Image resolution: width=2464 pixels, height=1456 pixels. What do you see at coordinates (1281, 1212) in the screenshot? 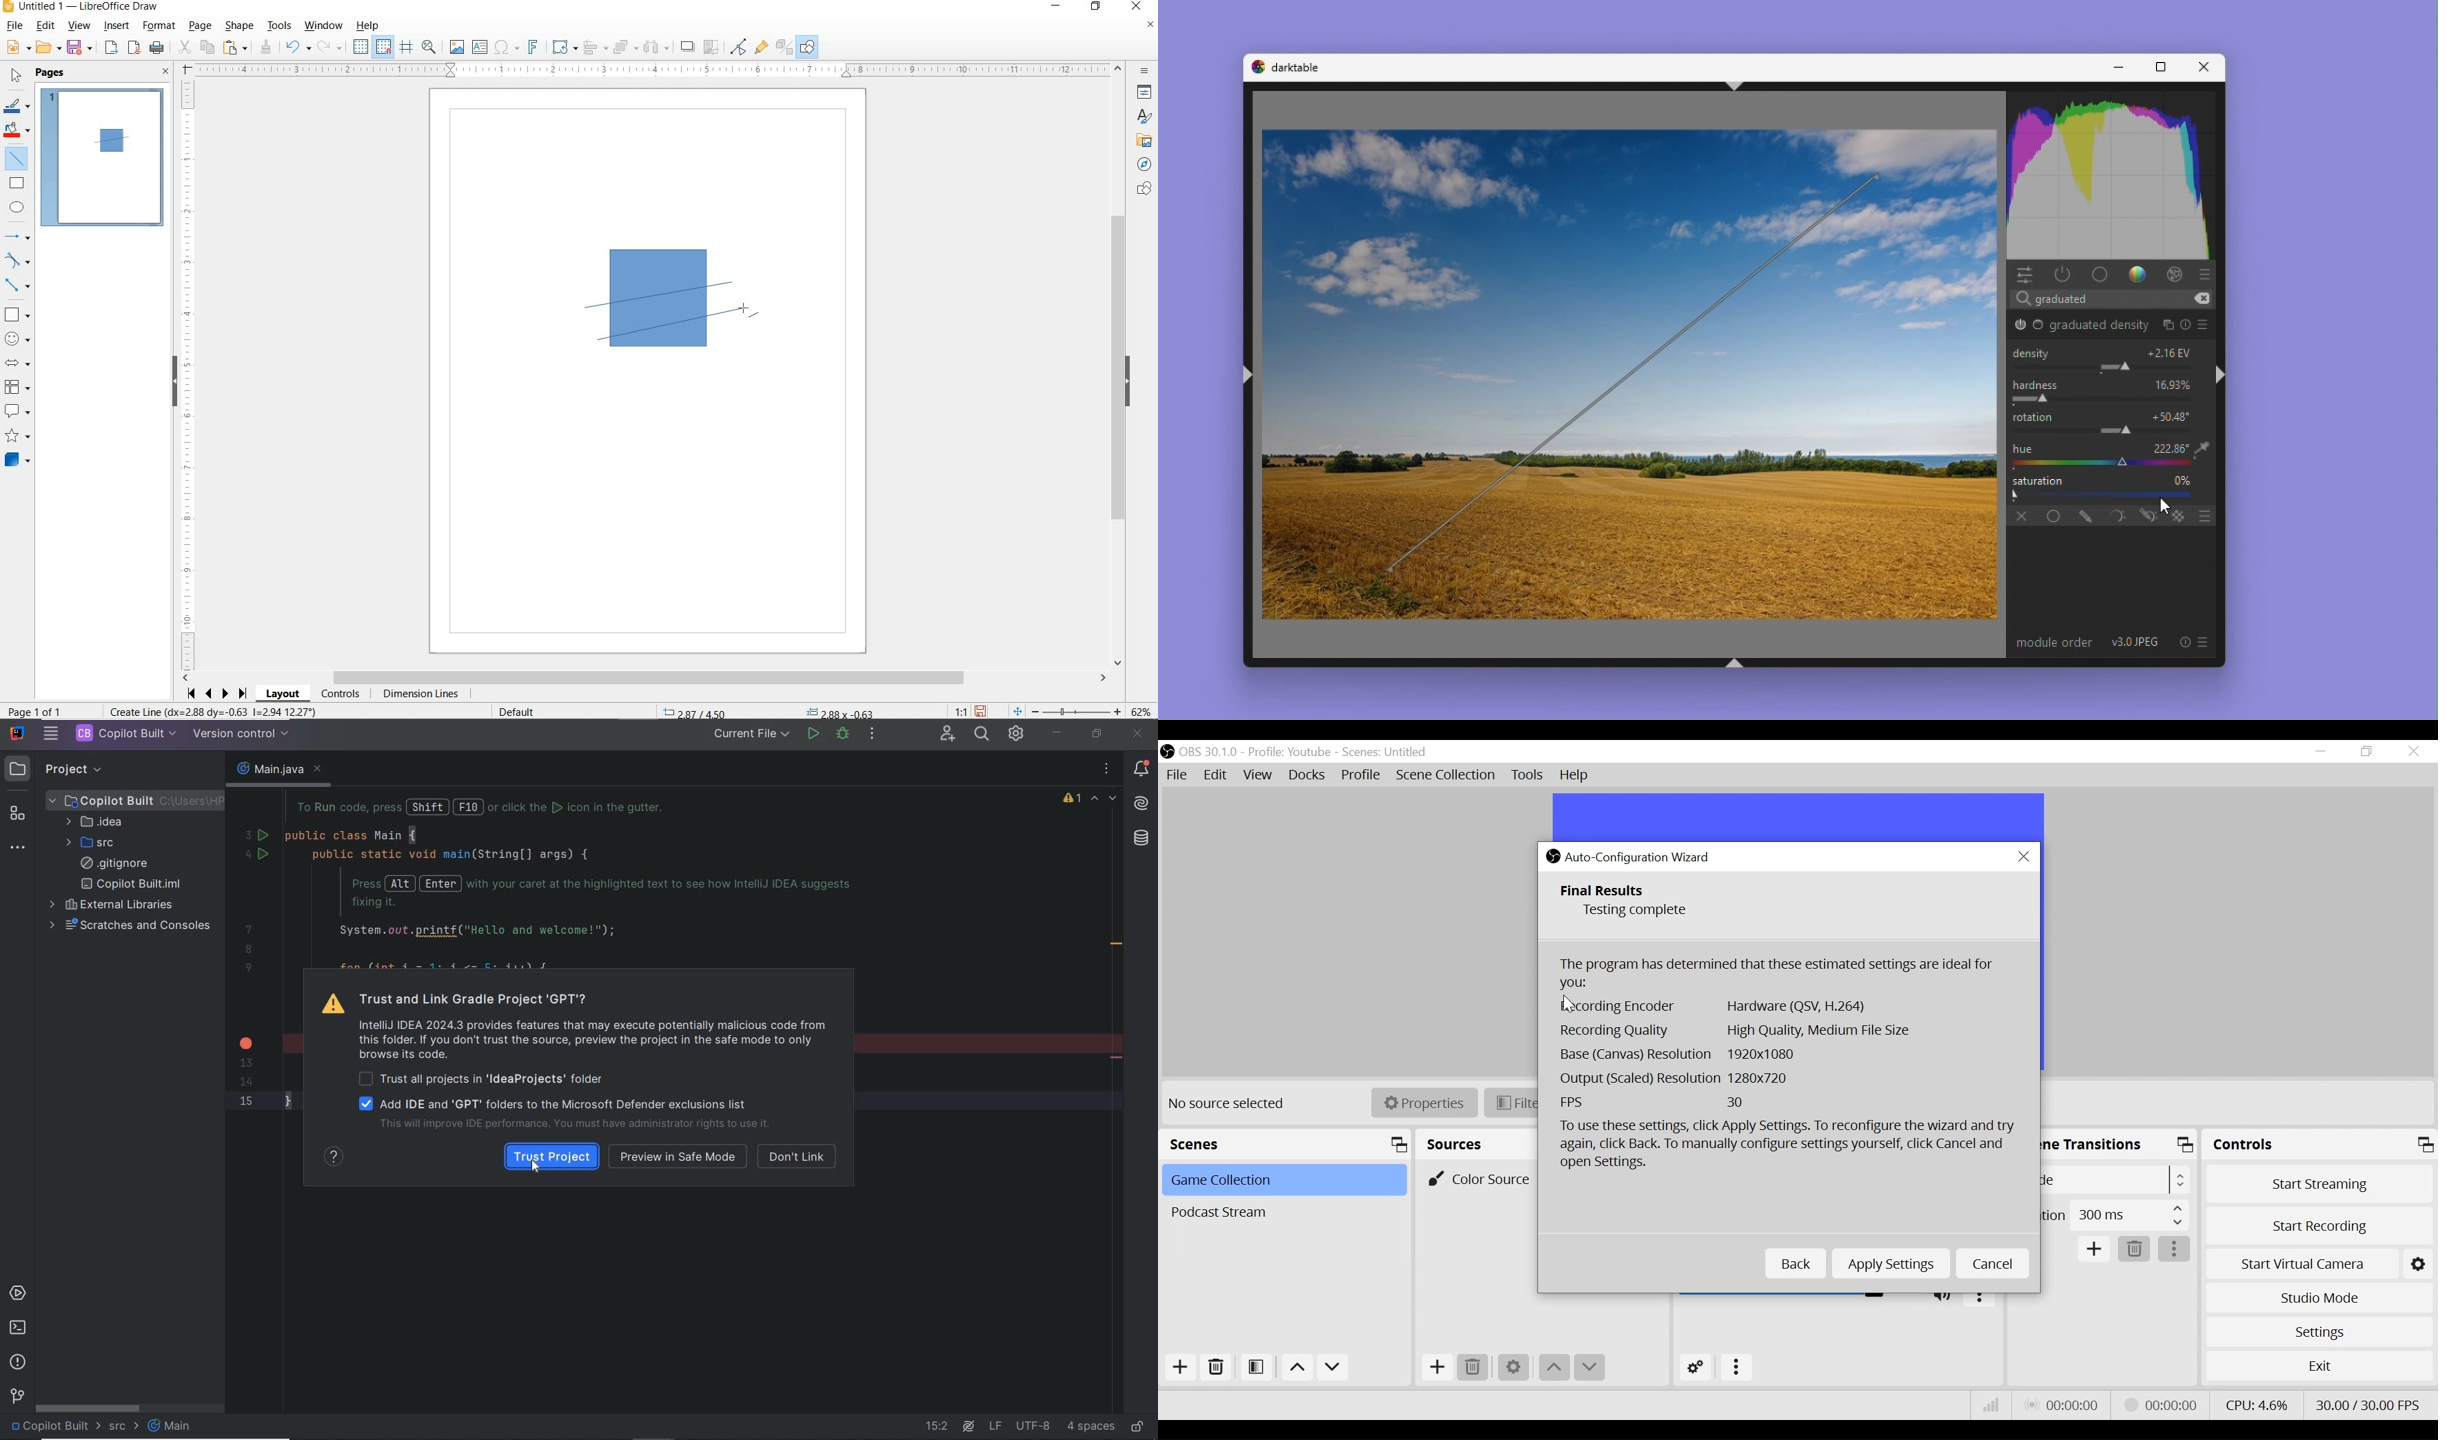
I see `Scene` at bounding box center [1281, 1212].